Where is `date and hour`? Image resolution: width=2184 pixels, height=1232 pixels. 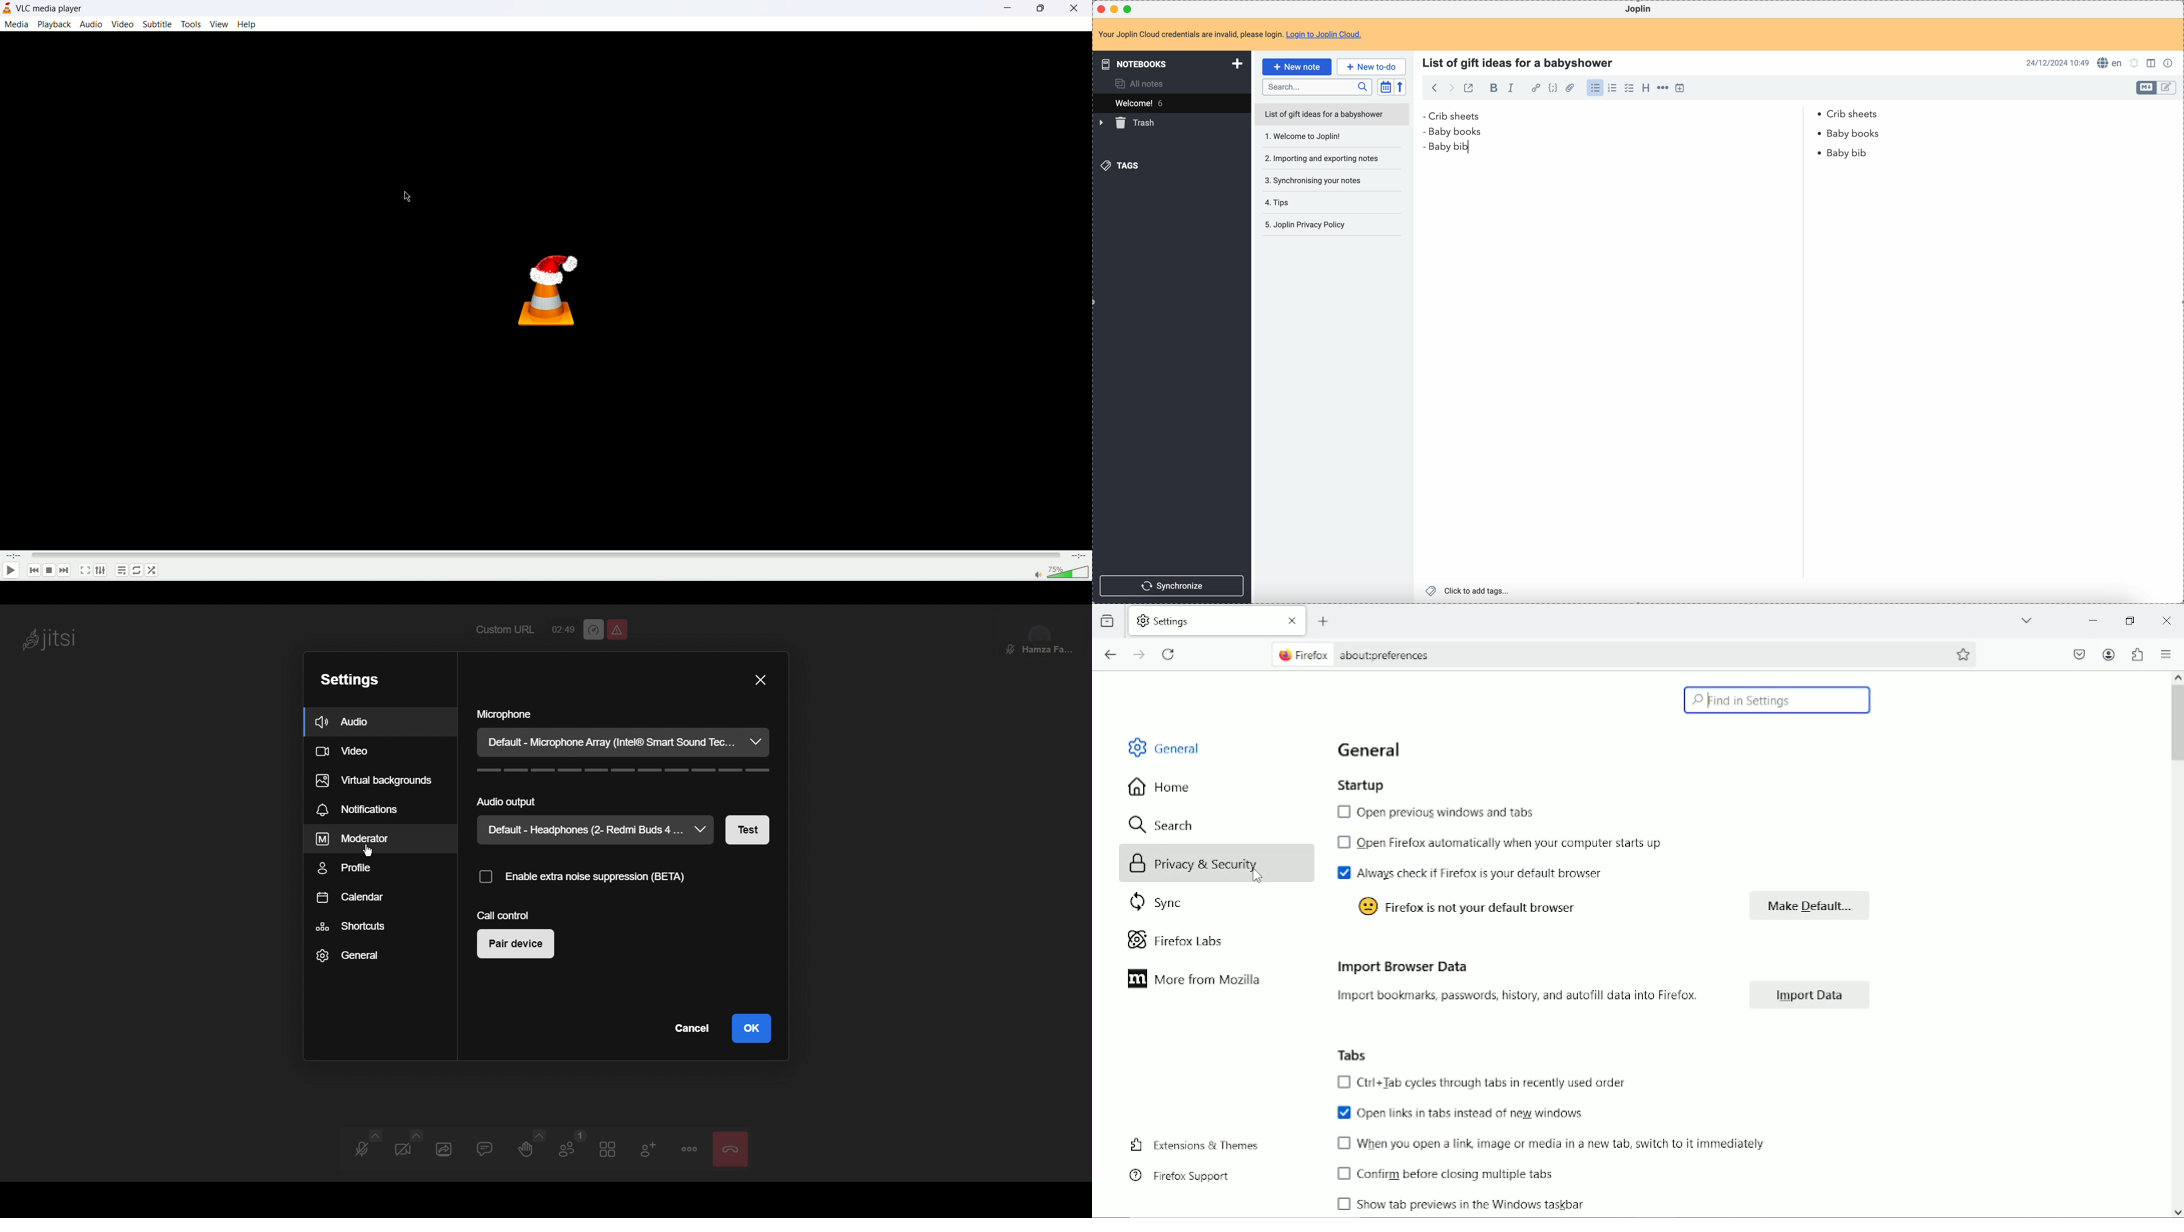
date and hour is located at coordinates (2057, 63).